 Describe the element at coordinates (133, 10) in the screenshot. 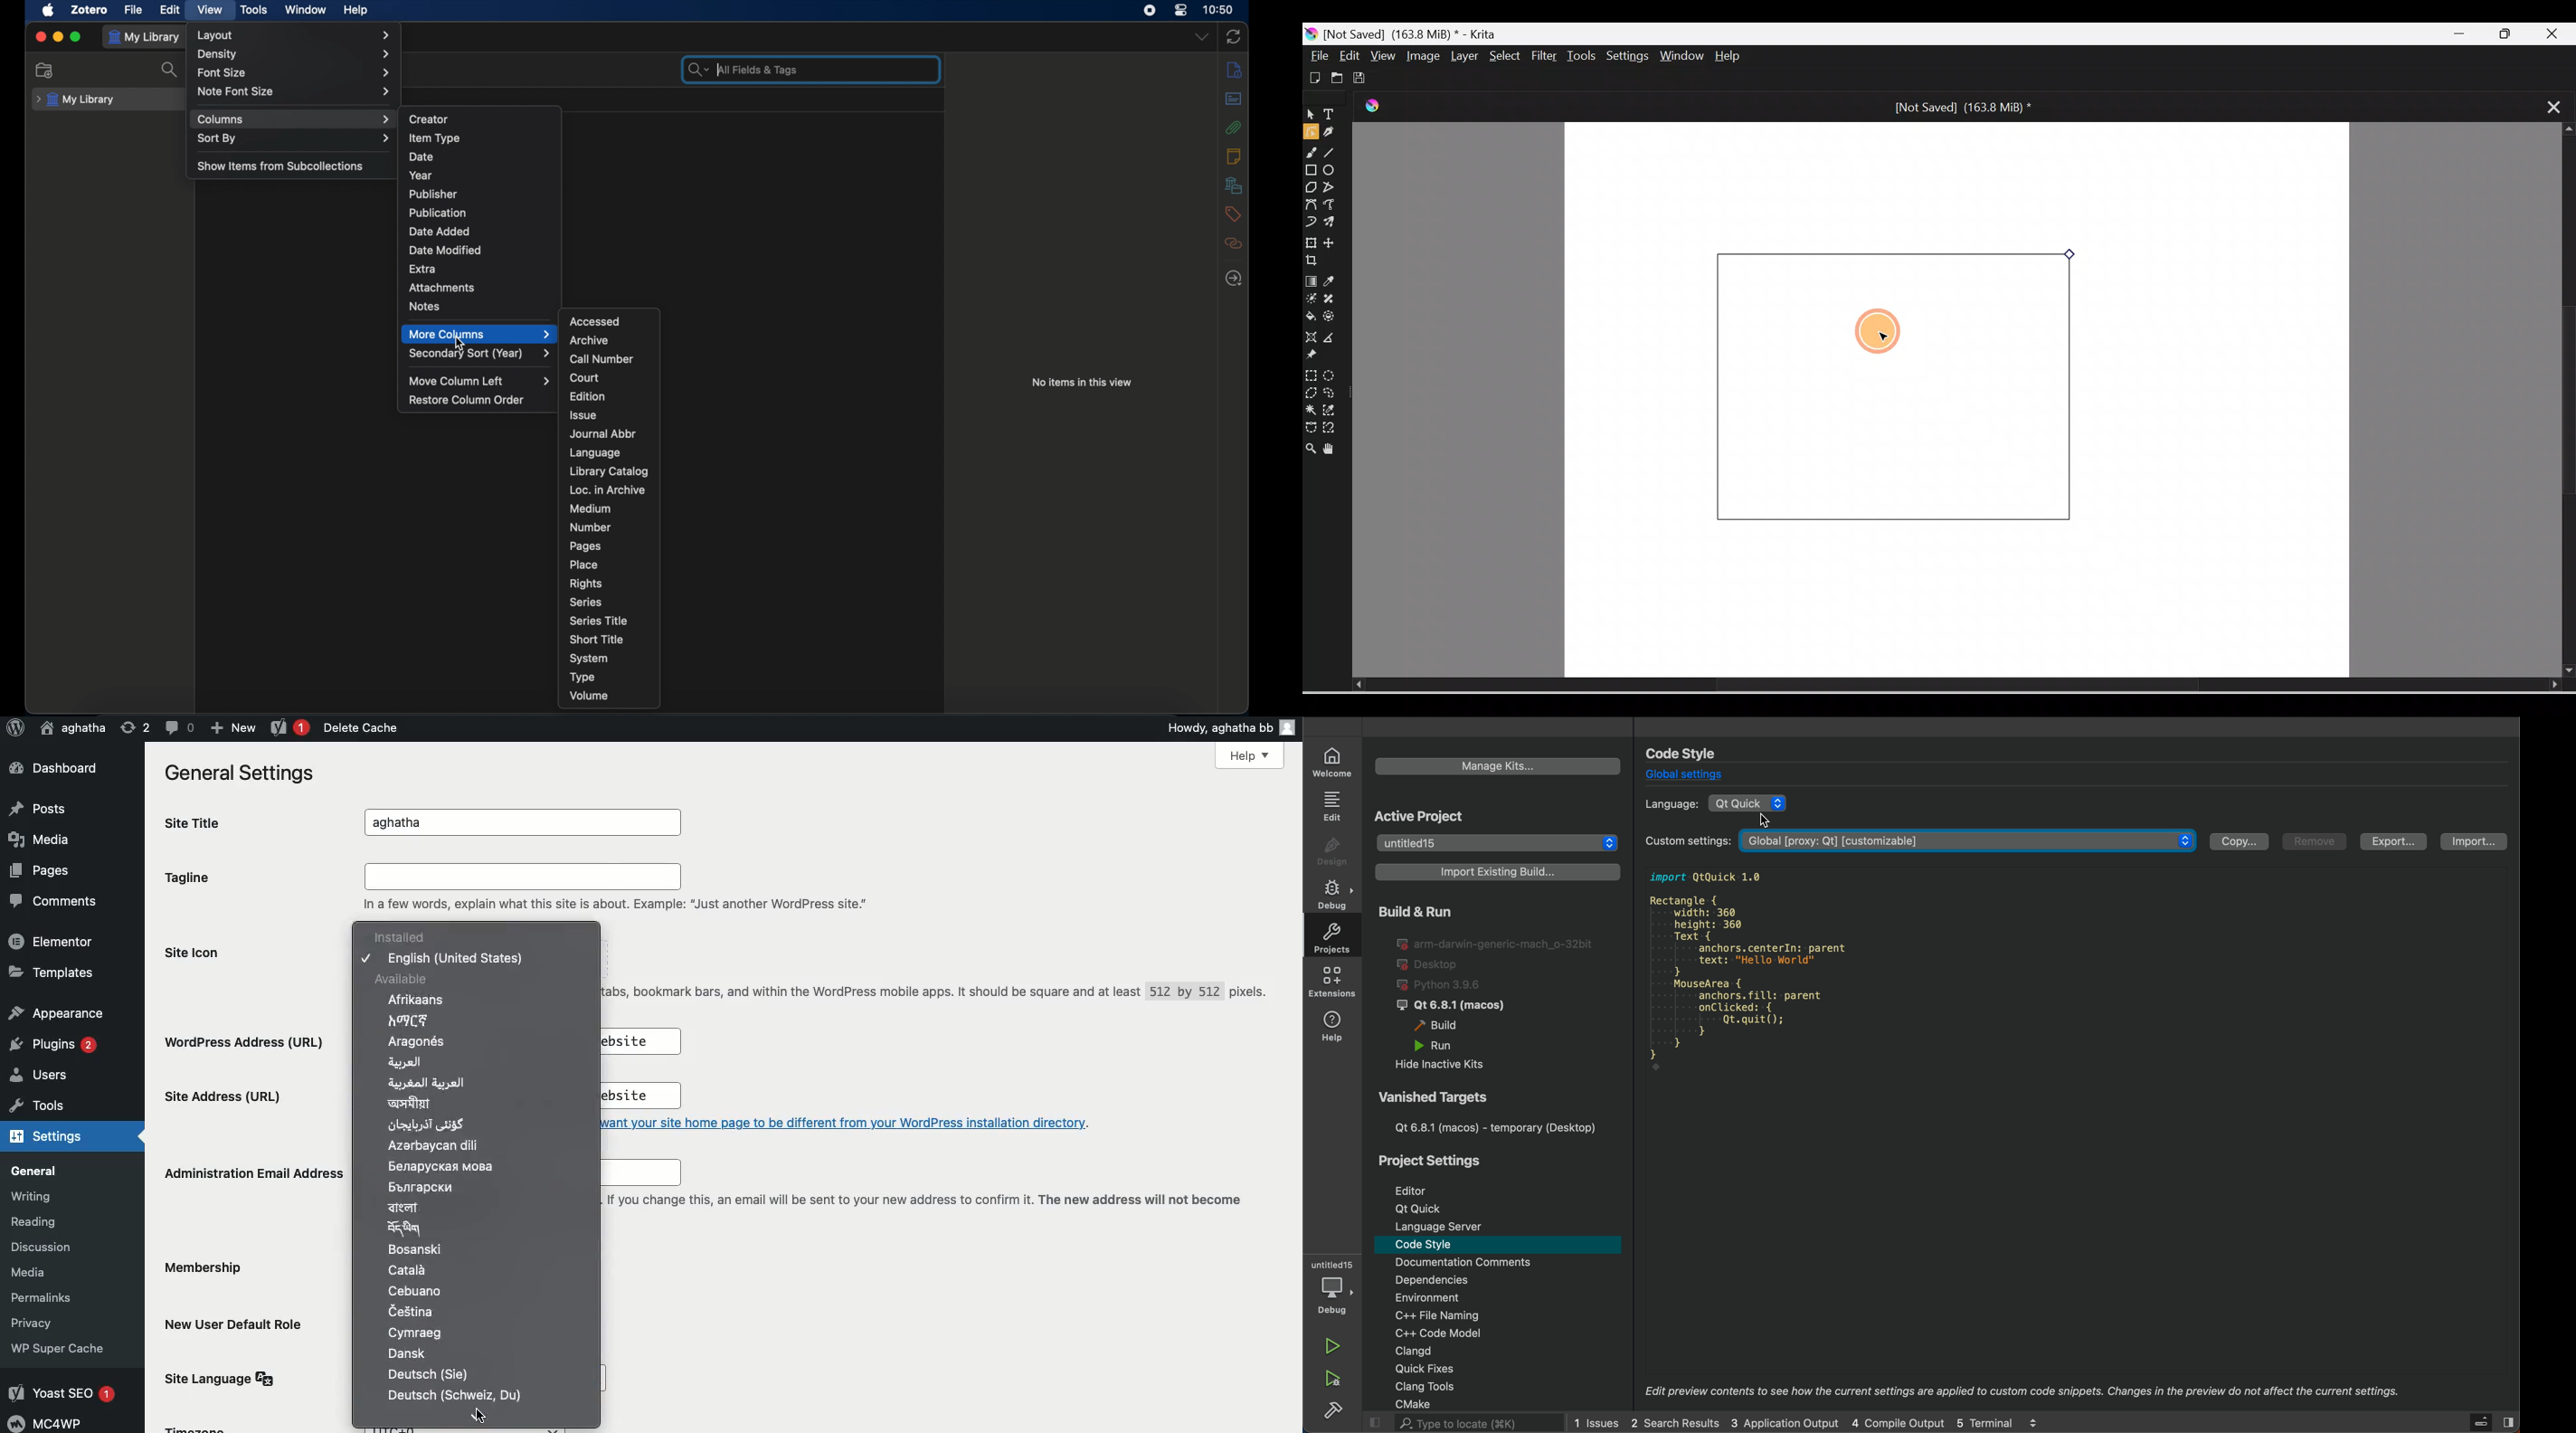

I see `file` at that location.